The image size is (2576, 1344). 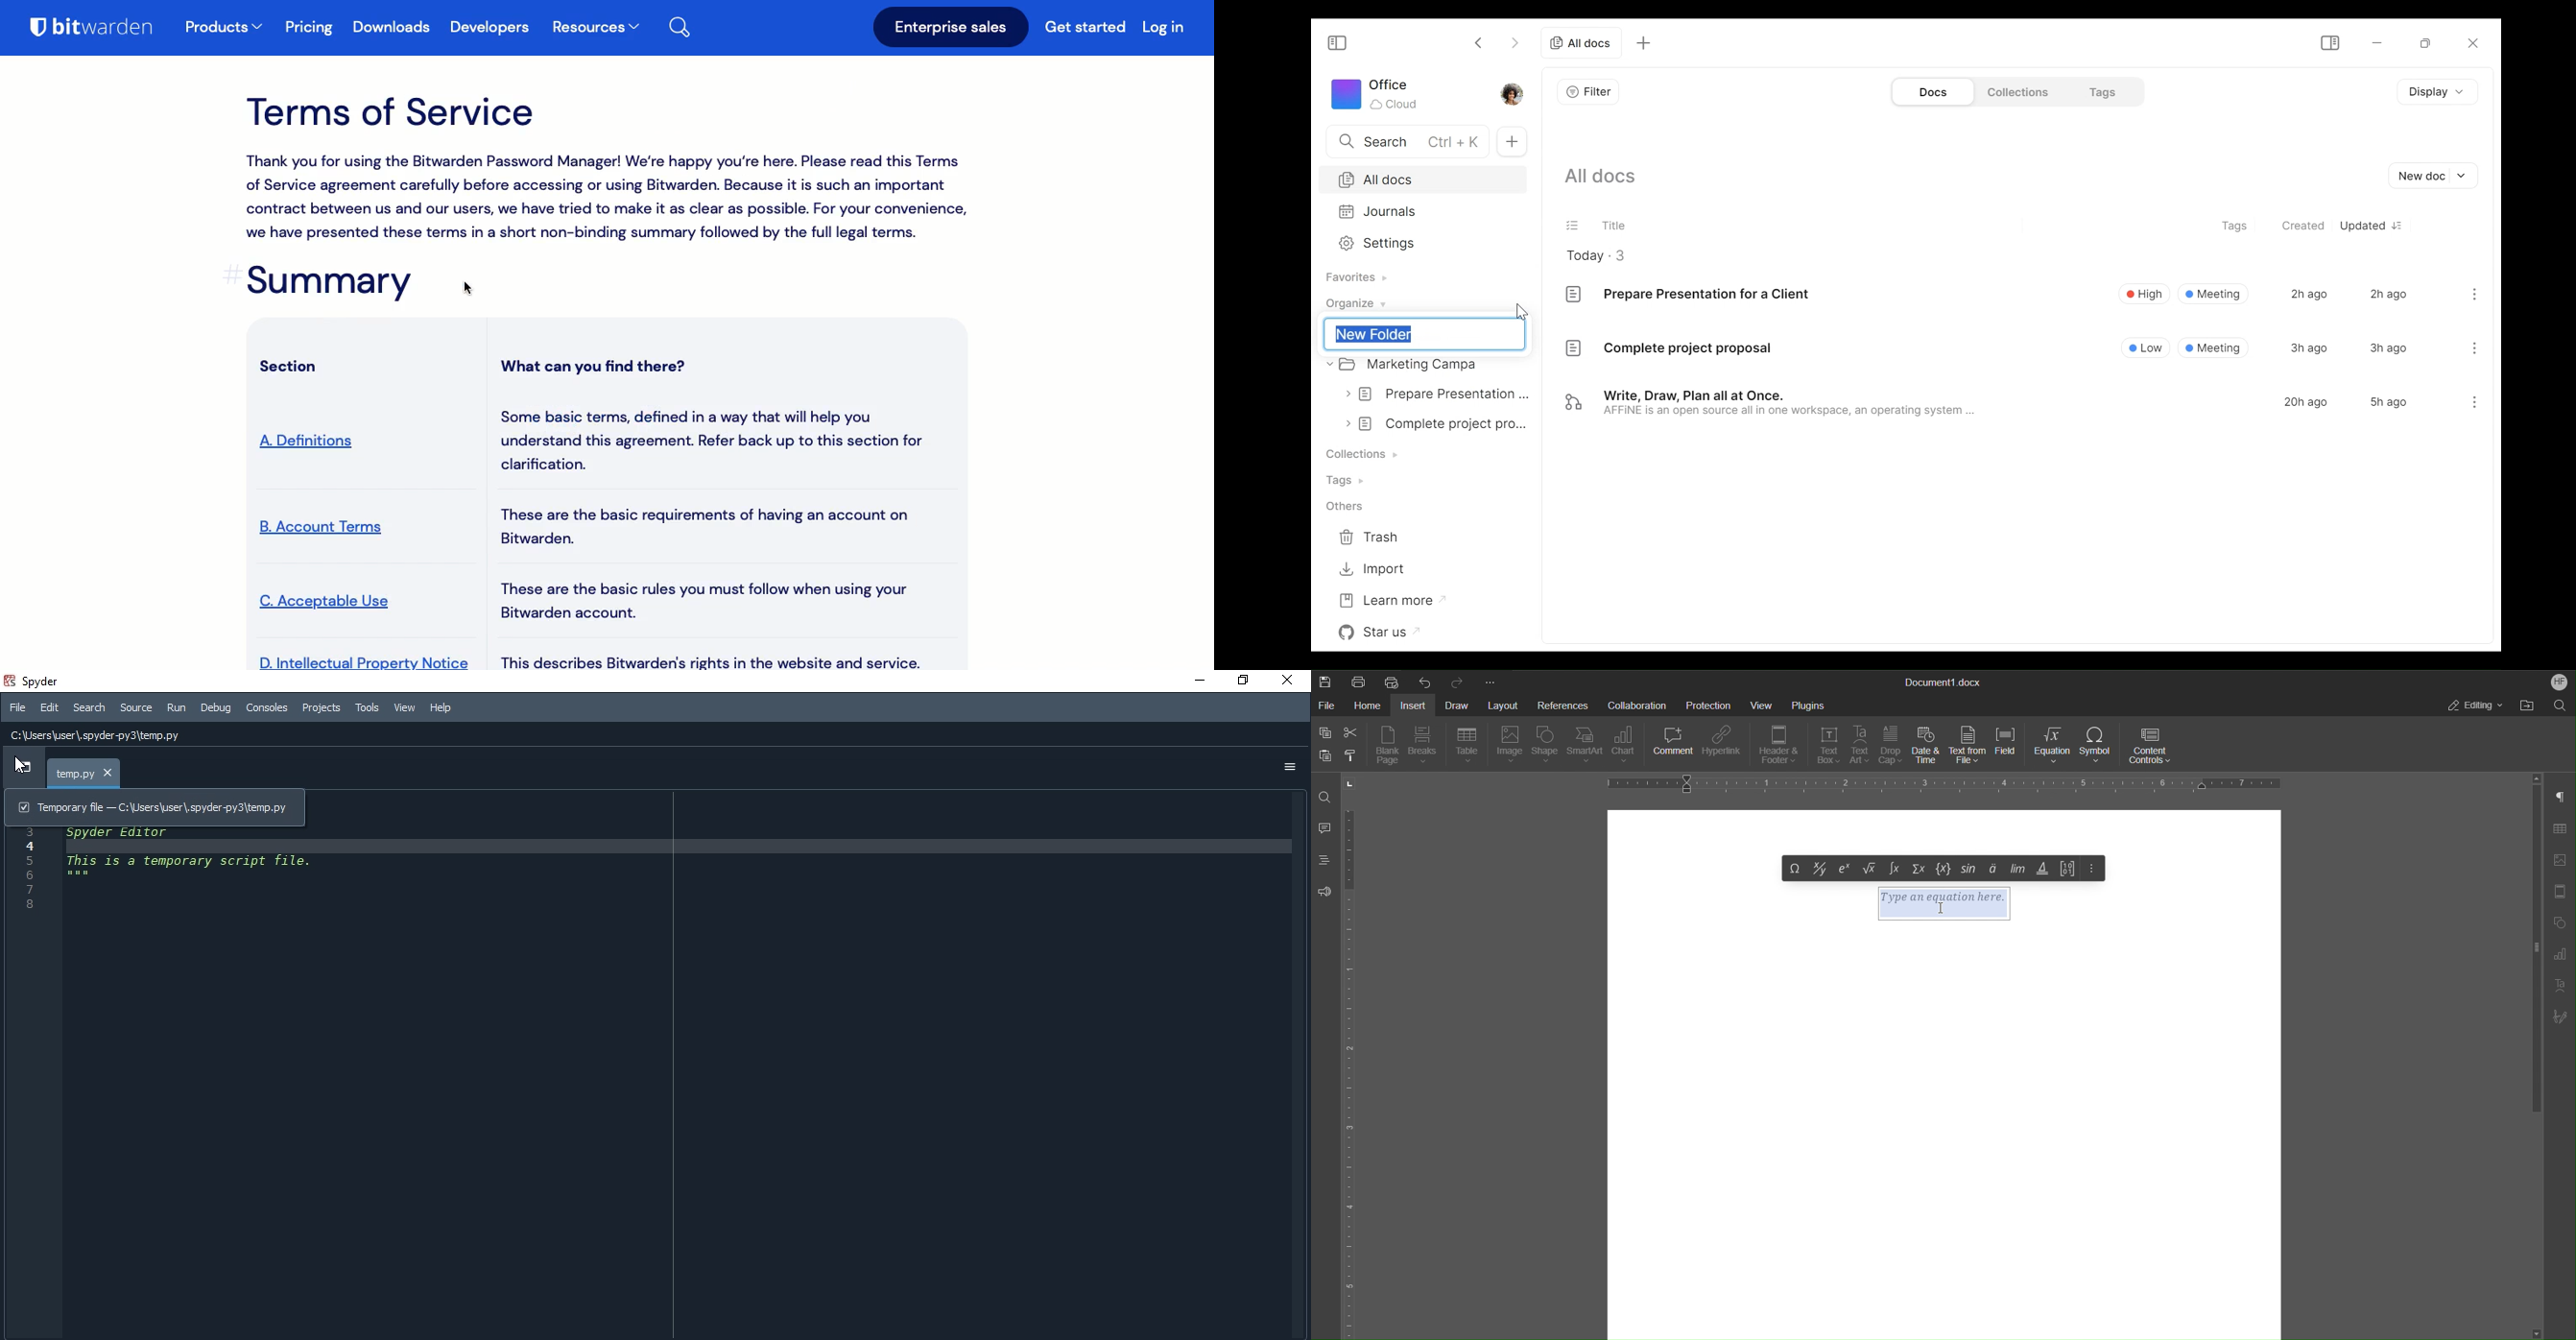 What do you see at coordinates (2097, 745) in the screenshot?
I see `Symbol` at bounding box center [2097, 745].